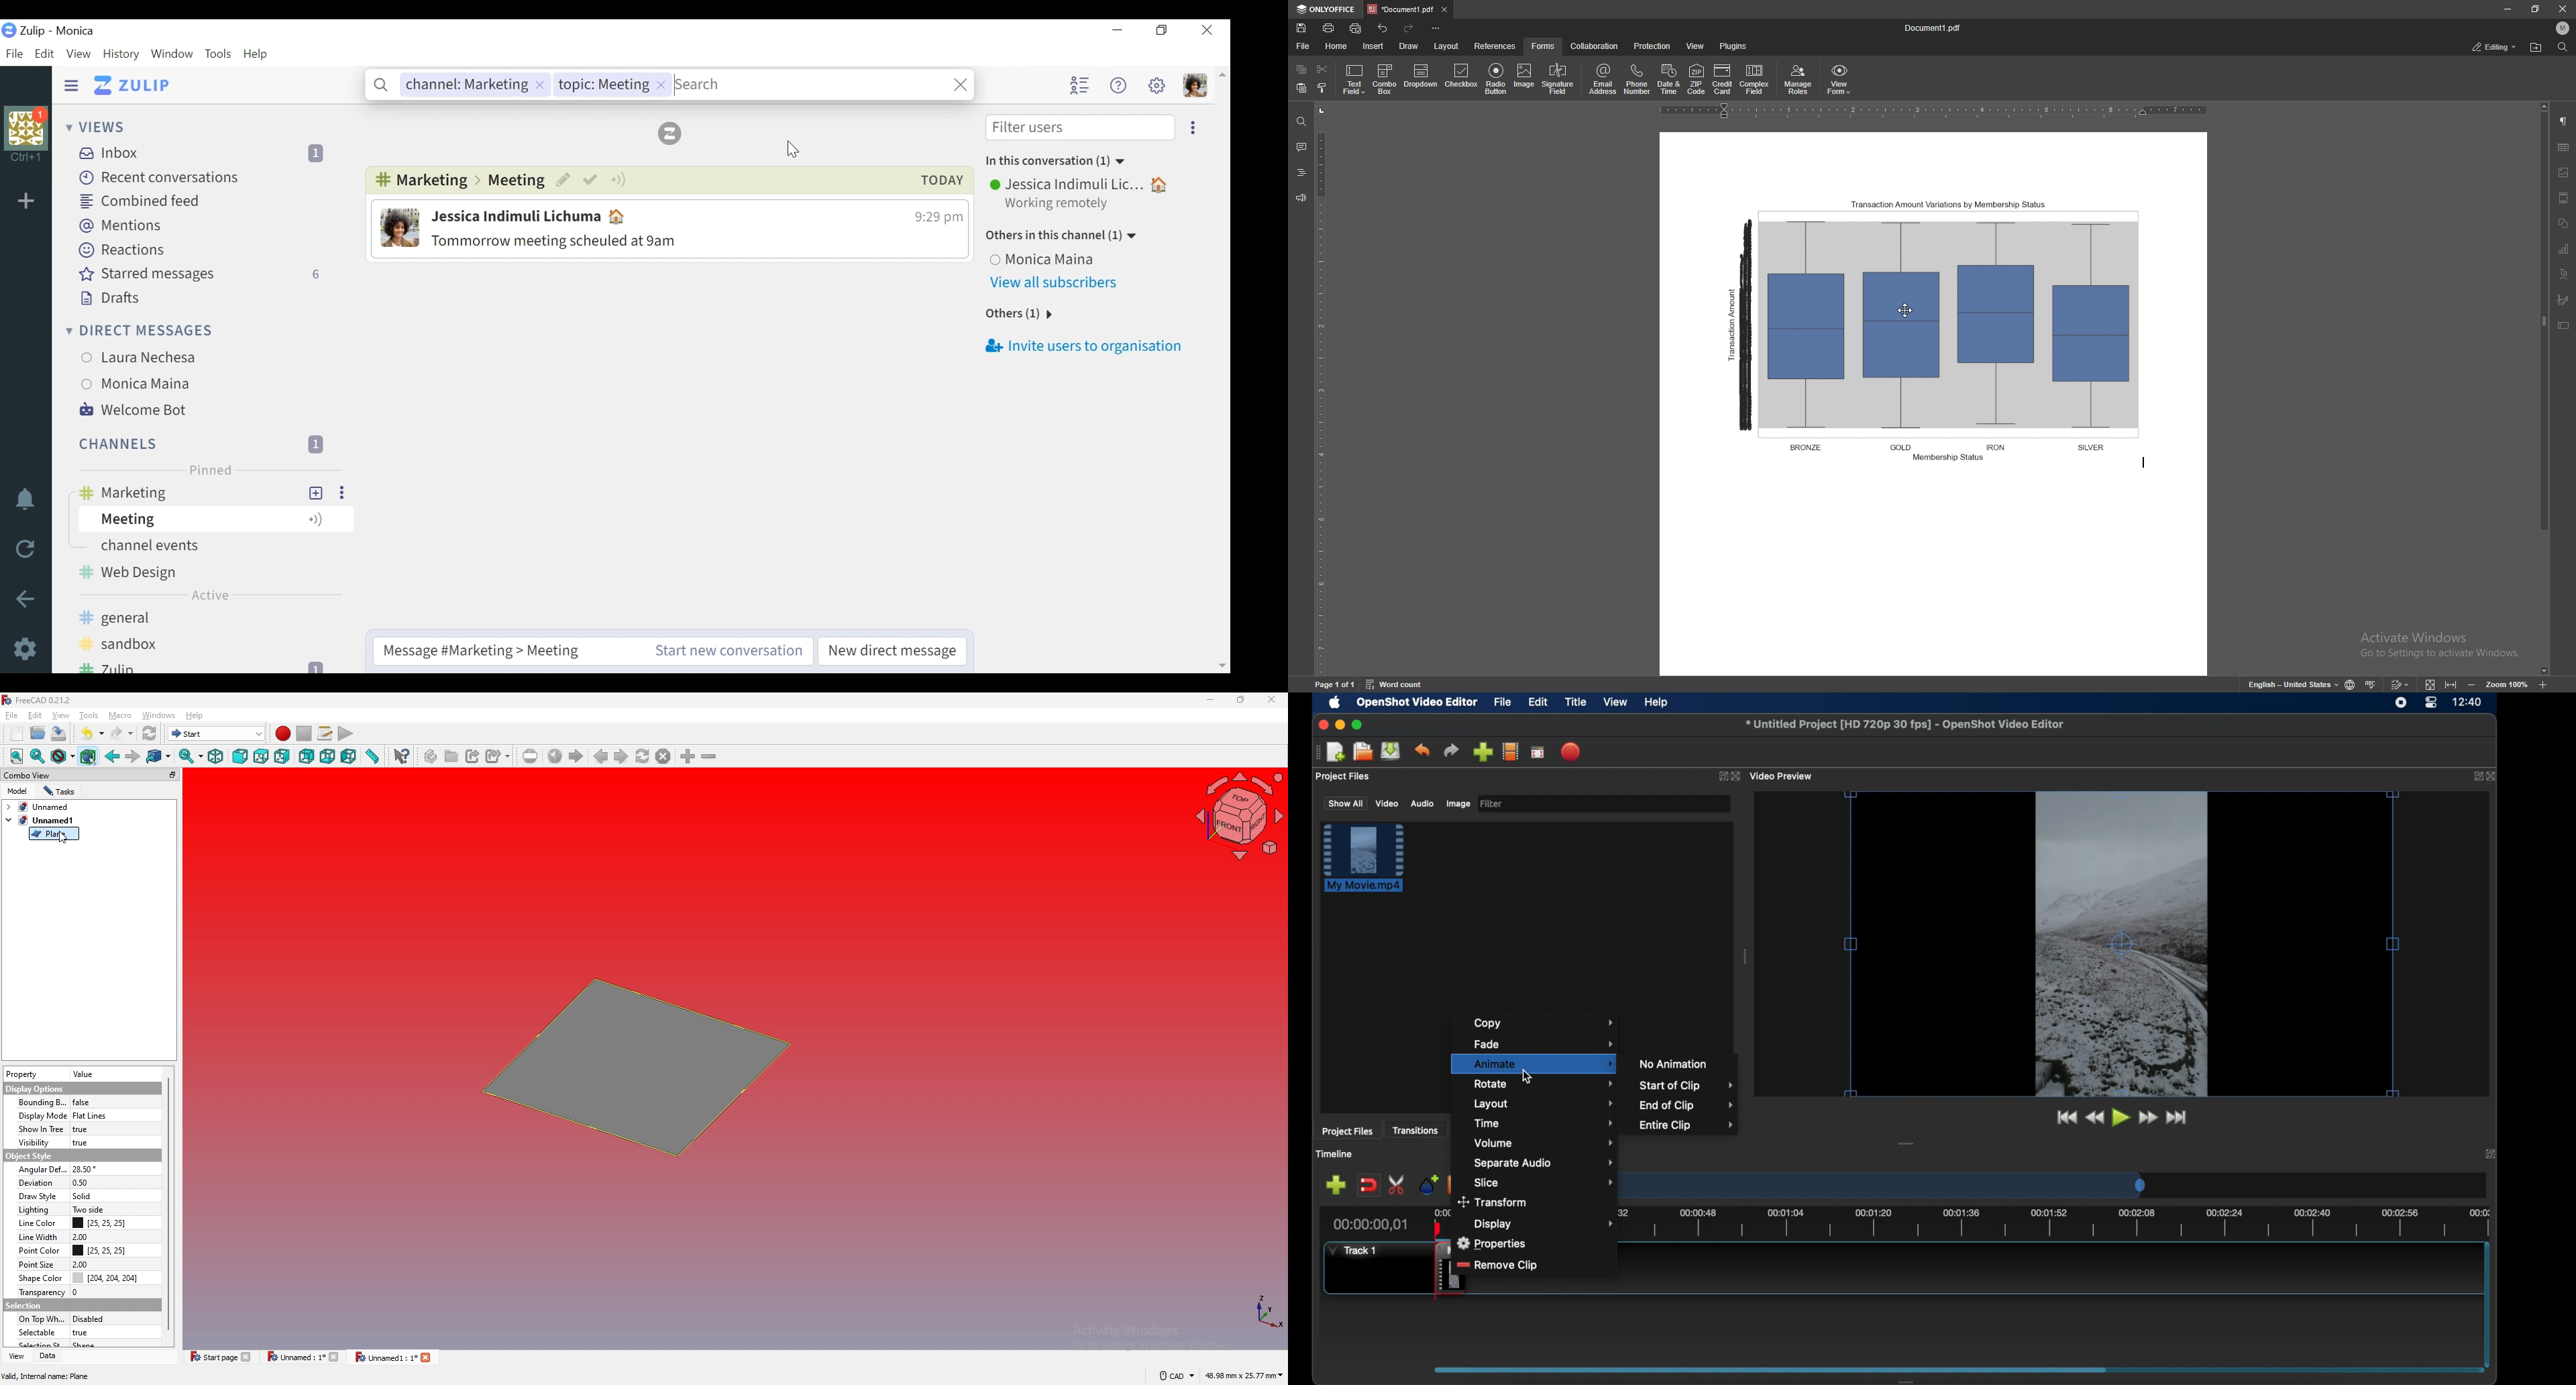  I want to click on spell check, so click(2371, 684).